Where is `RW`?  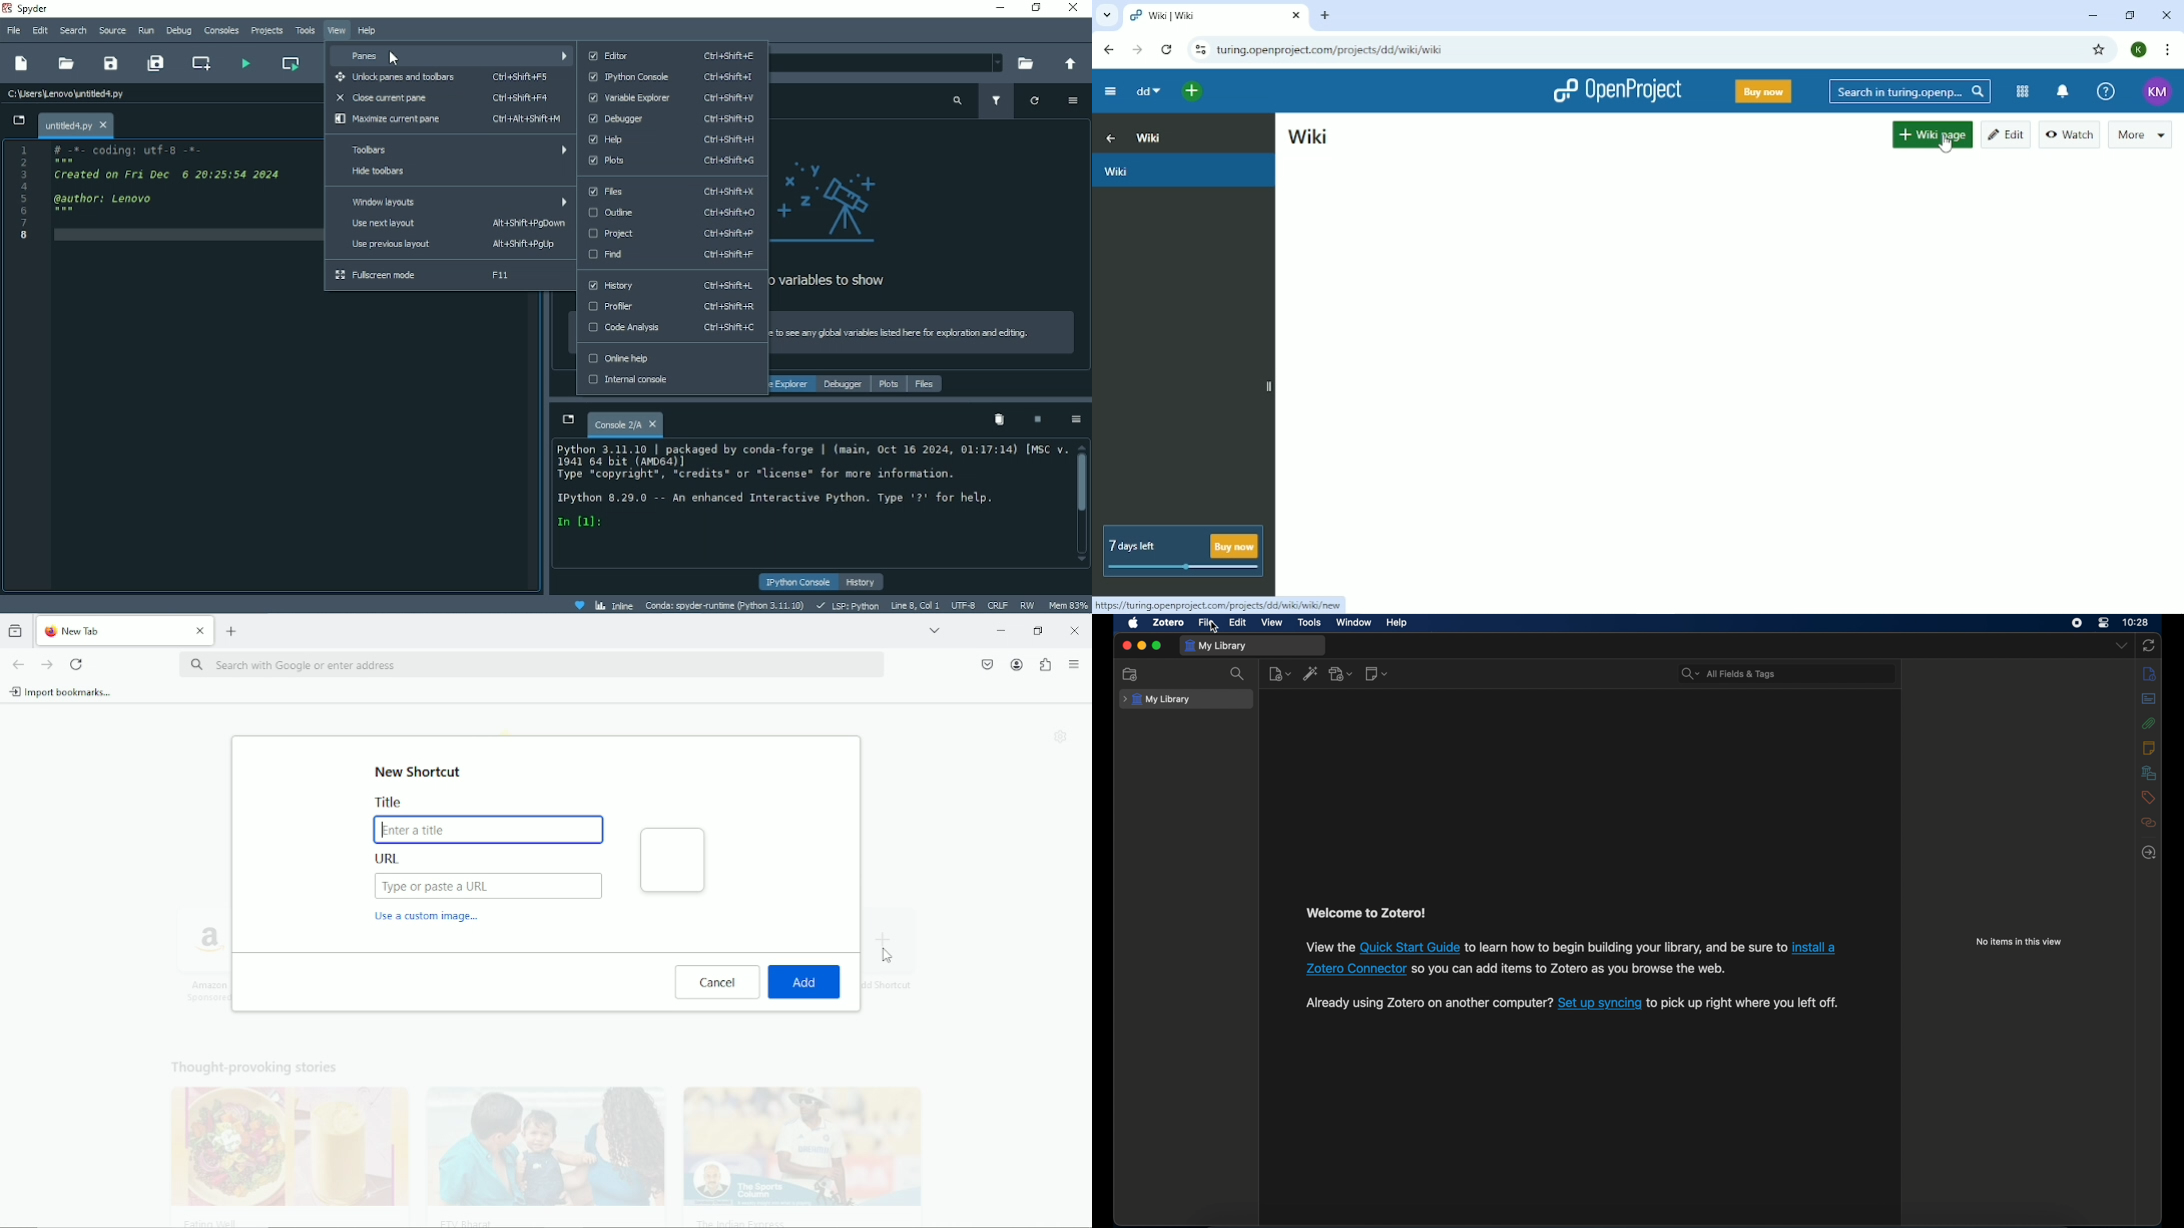 RW is located at coordinates (1028, 605).